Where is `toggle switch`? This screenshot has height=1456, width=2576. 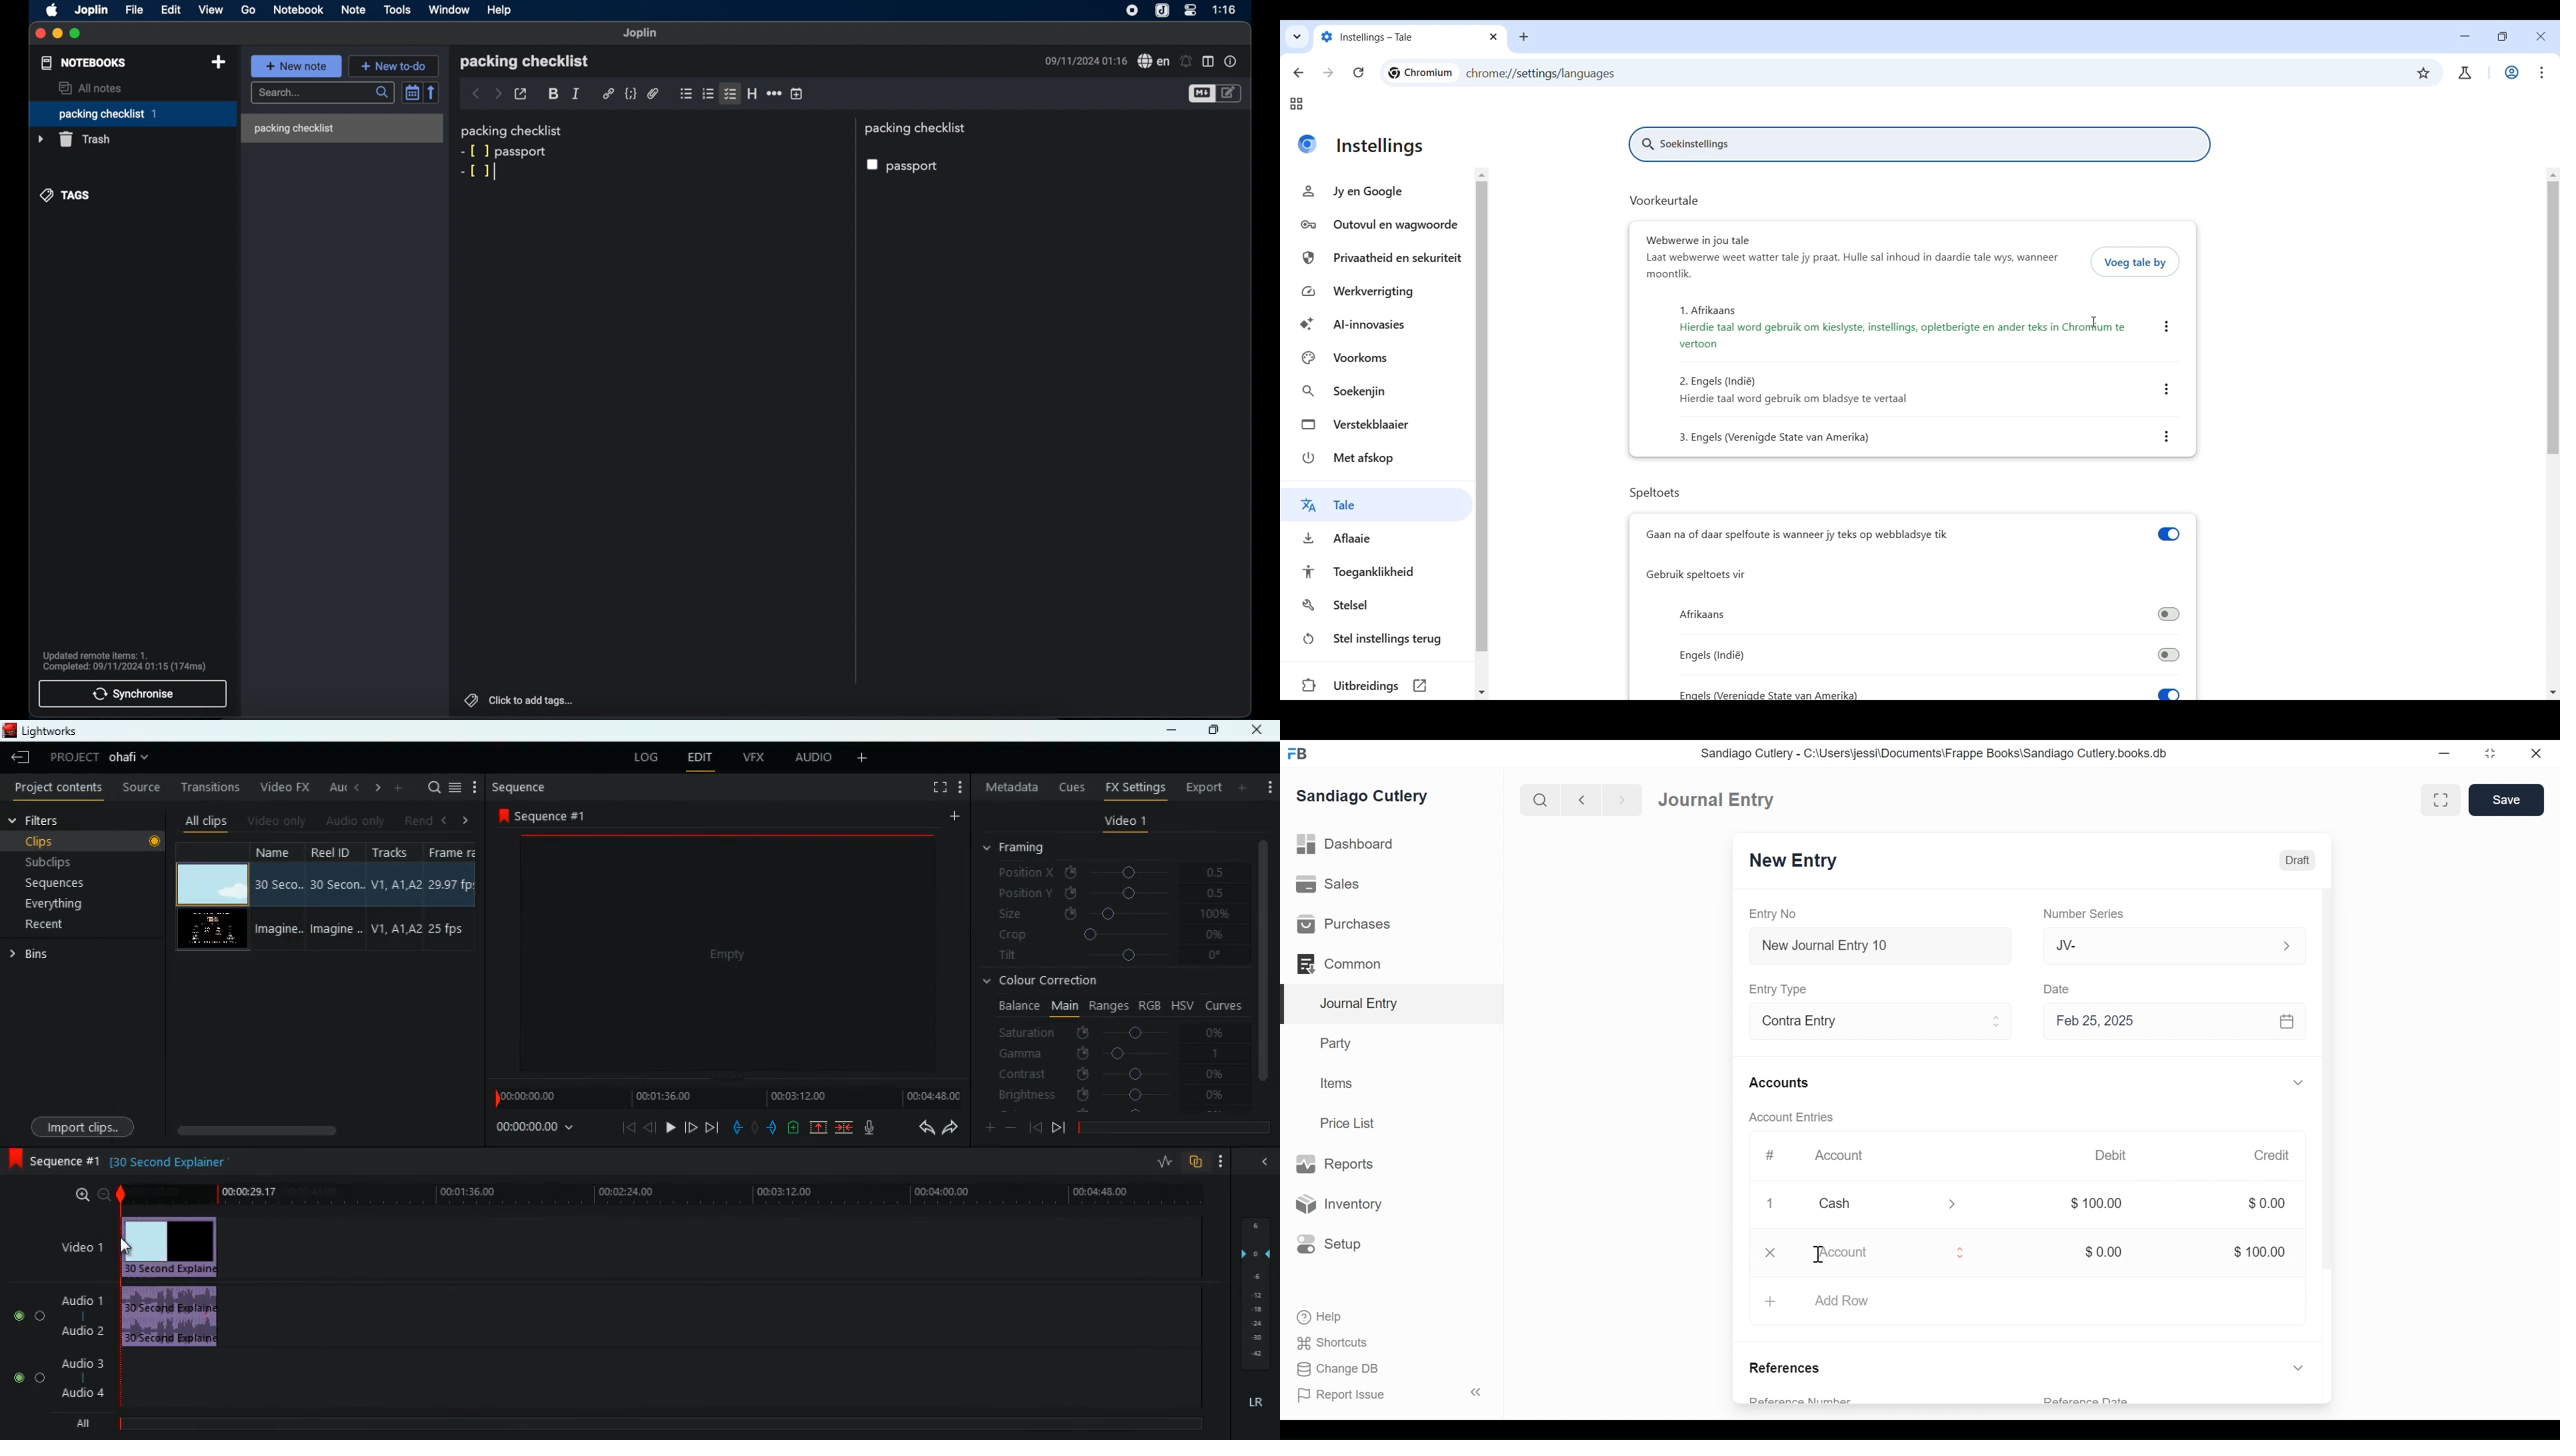 toggle switch is located at coordinates (2163, 613).